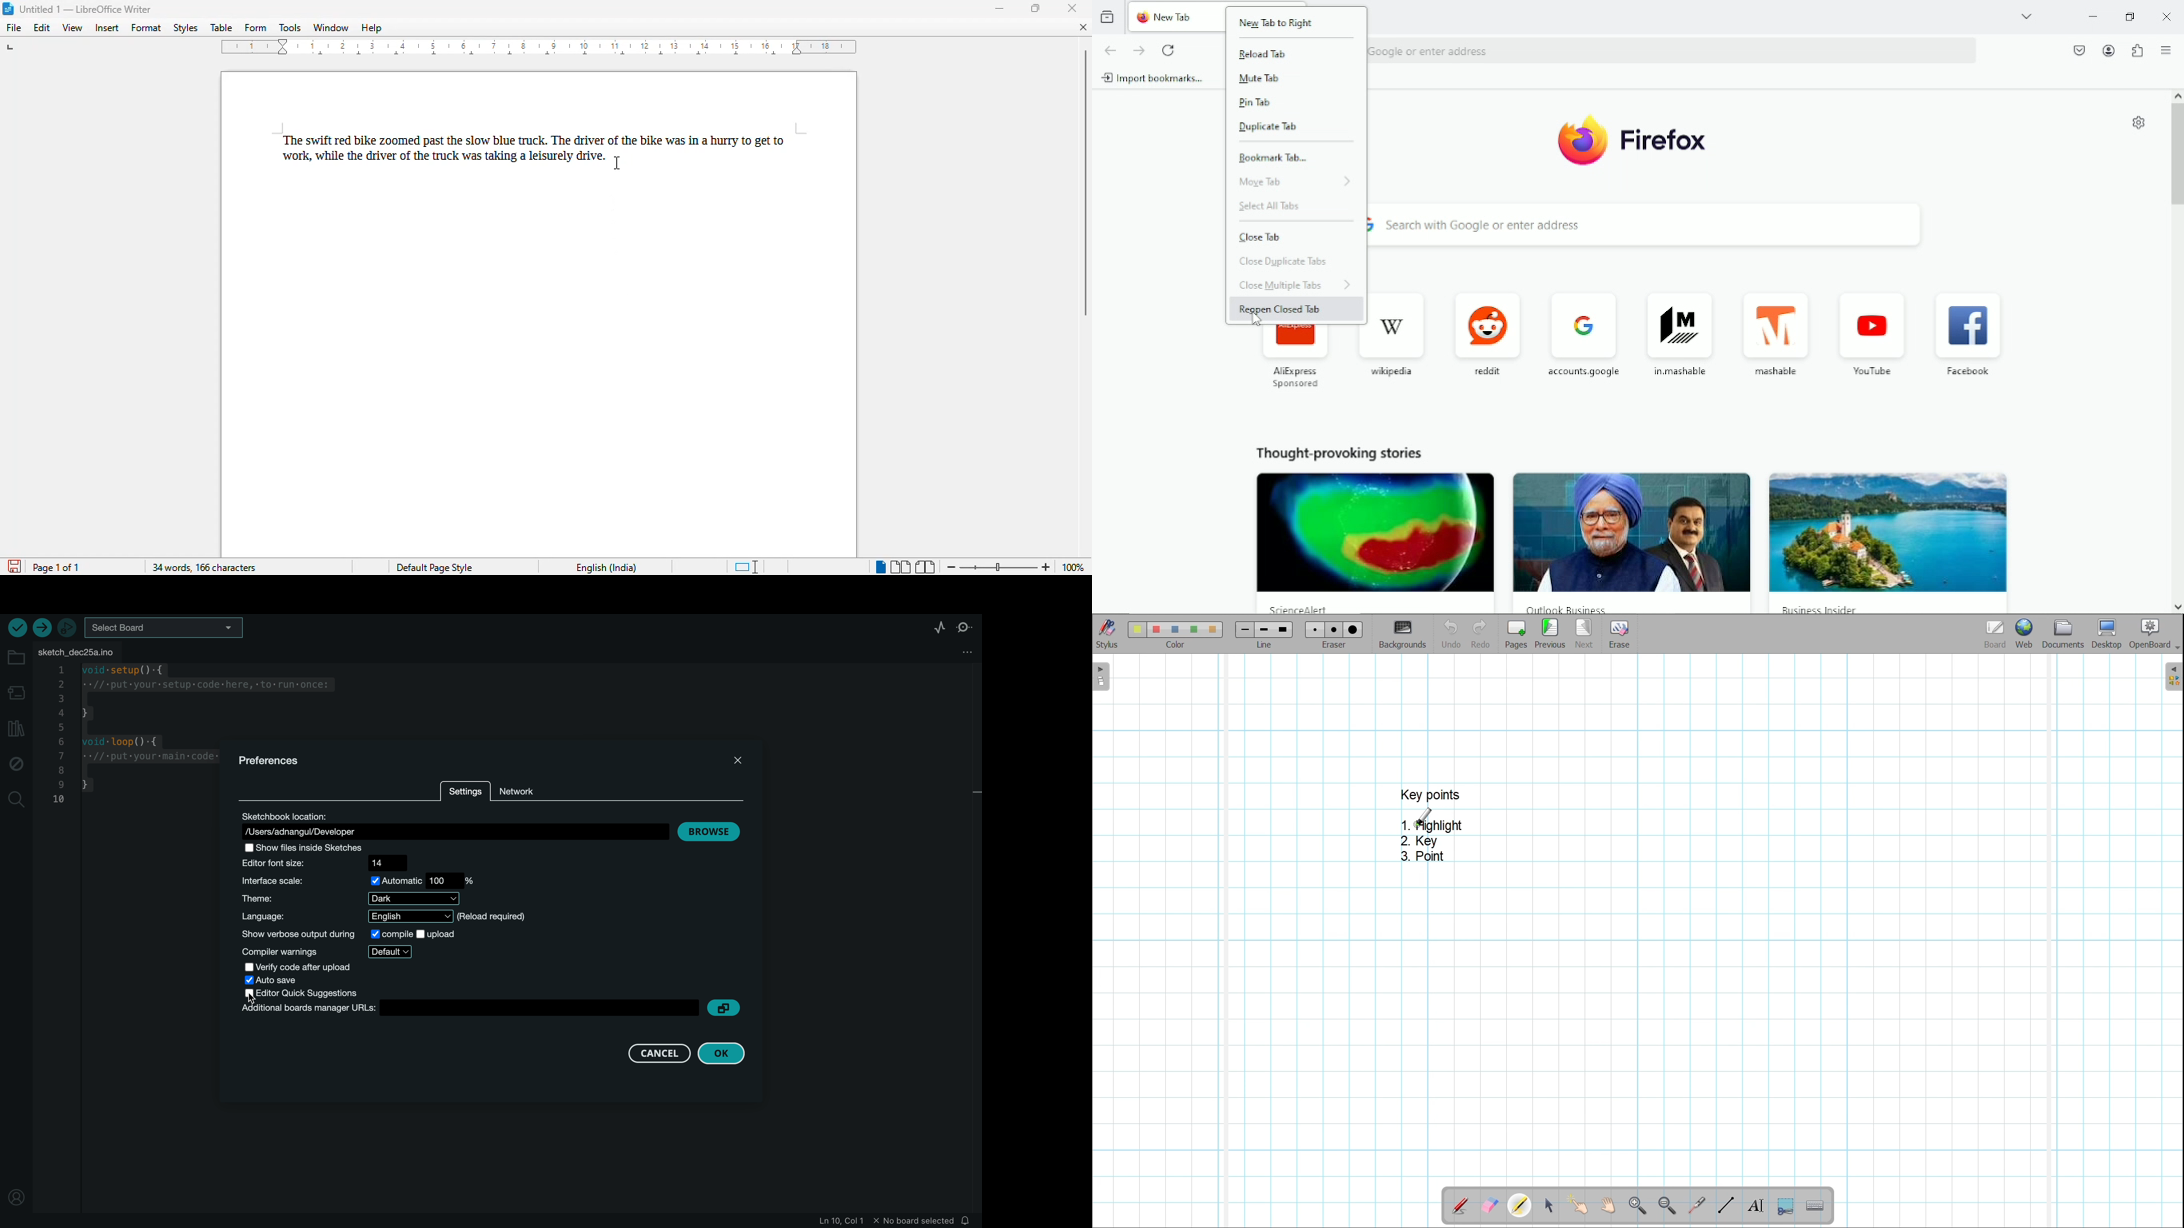 The image size is (2184, 1232). Describe the element at coordinates (1968, 337) in the screenshot. I see `Facebook` at that location.